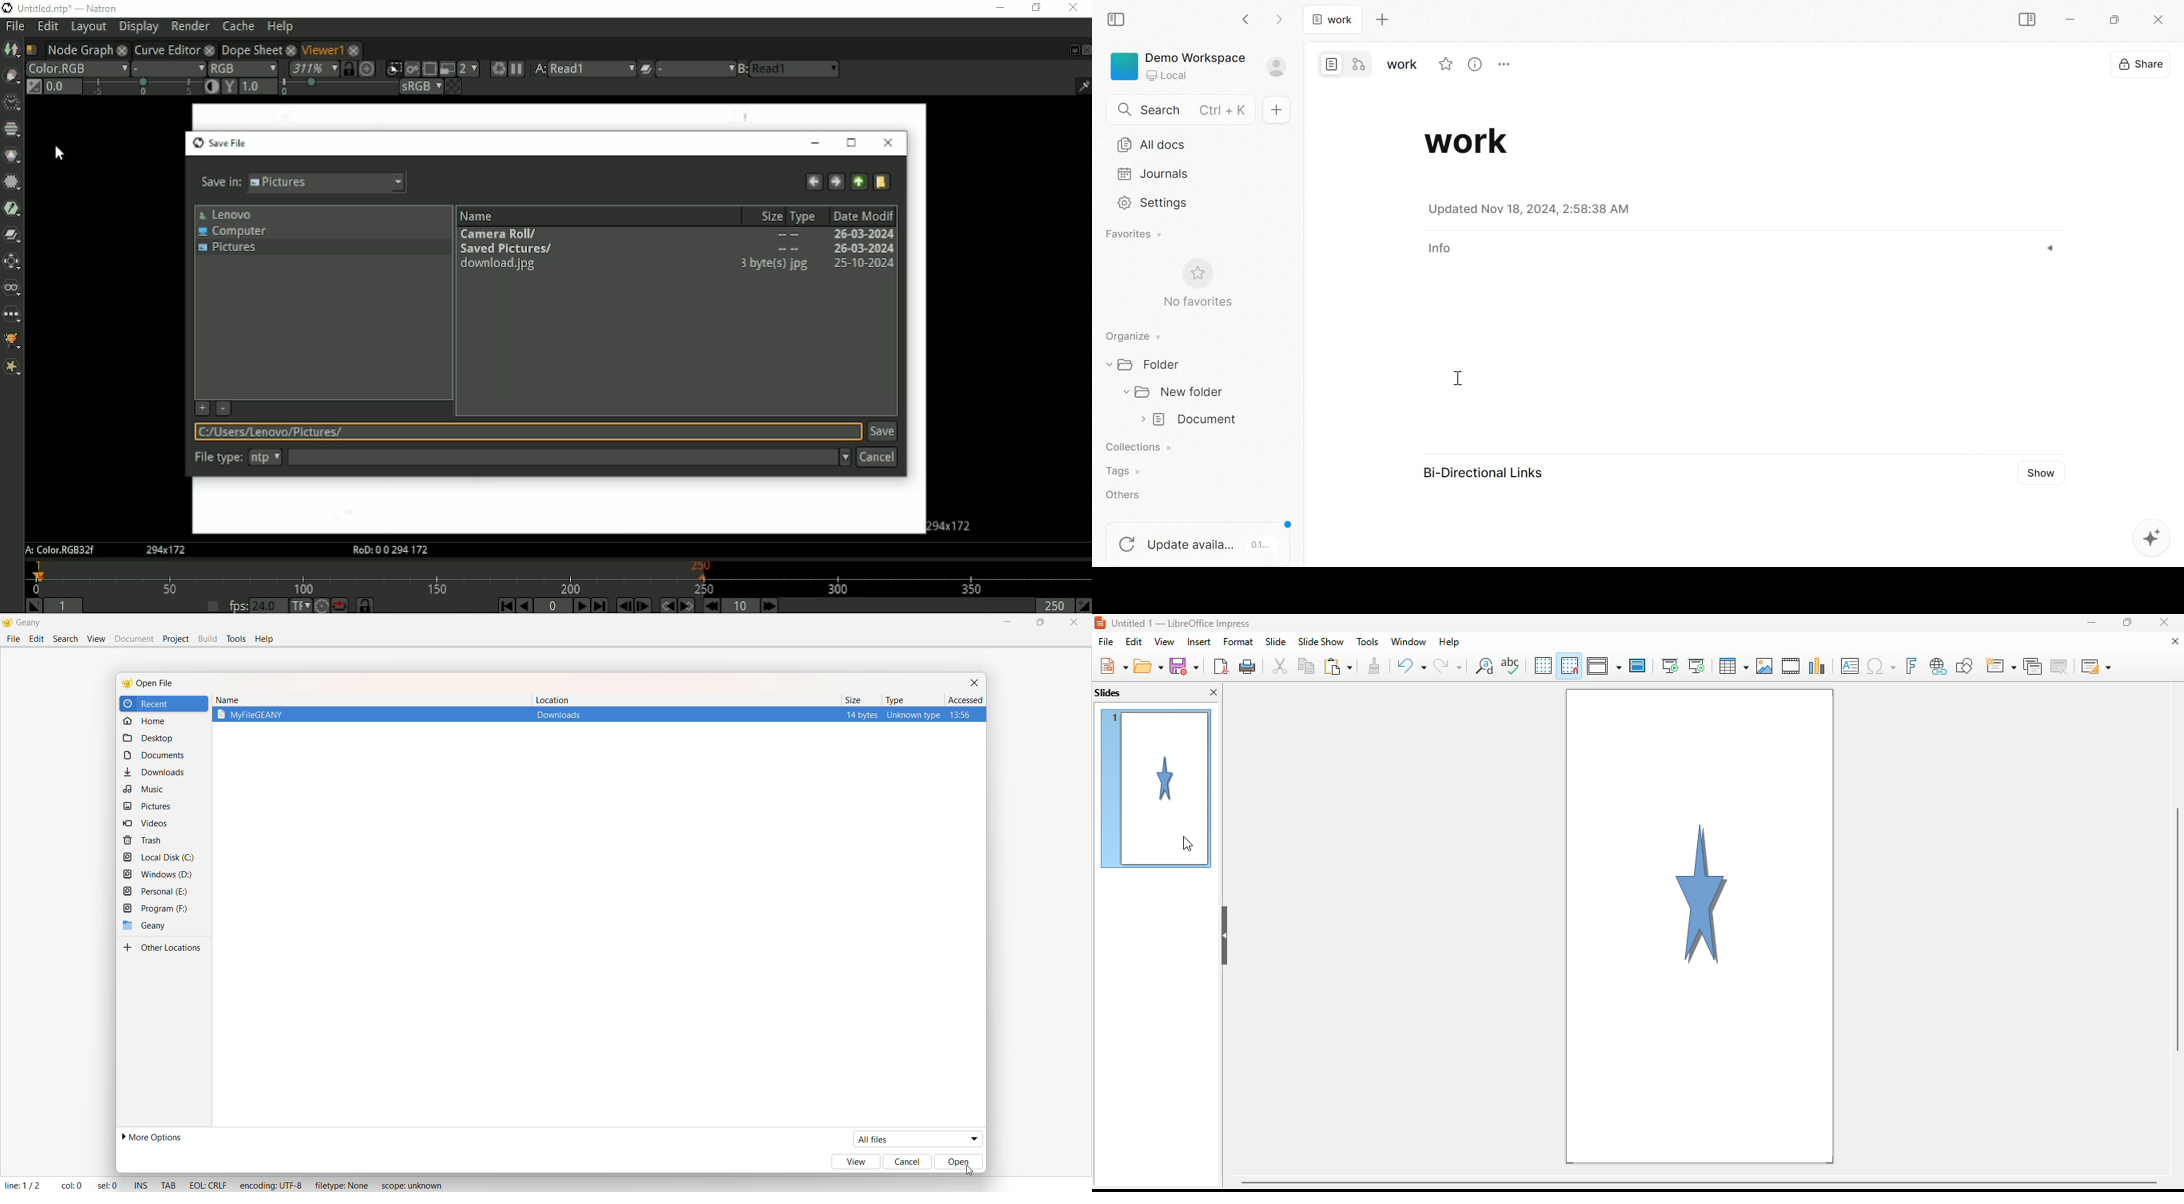 Image resolution: width=2184 pixels, height=1204 pixels. Describe the element at coordinates (1134, 642) in the screenshot. I see `edit` at that location.